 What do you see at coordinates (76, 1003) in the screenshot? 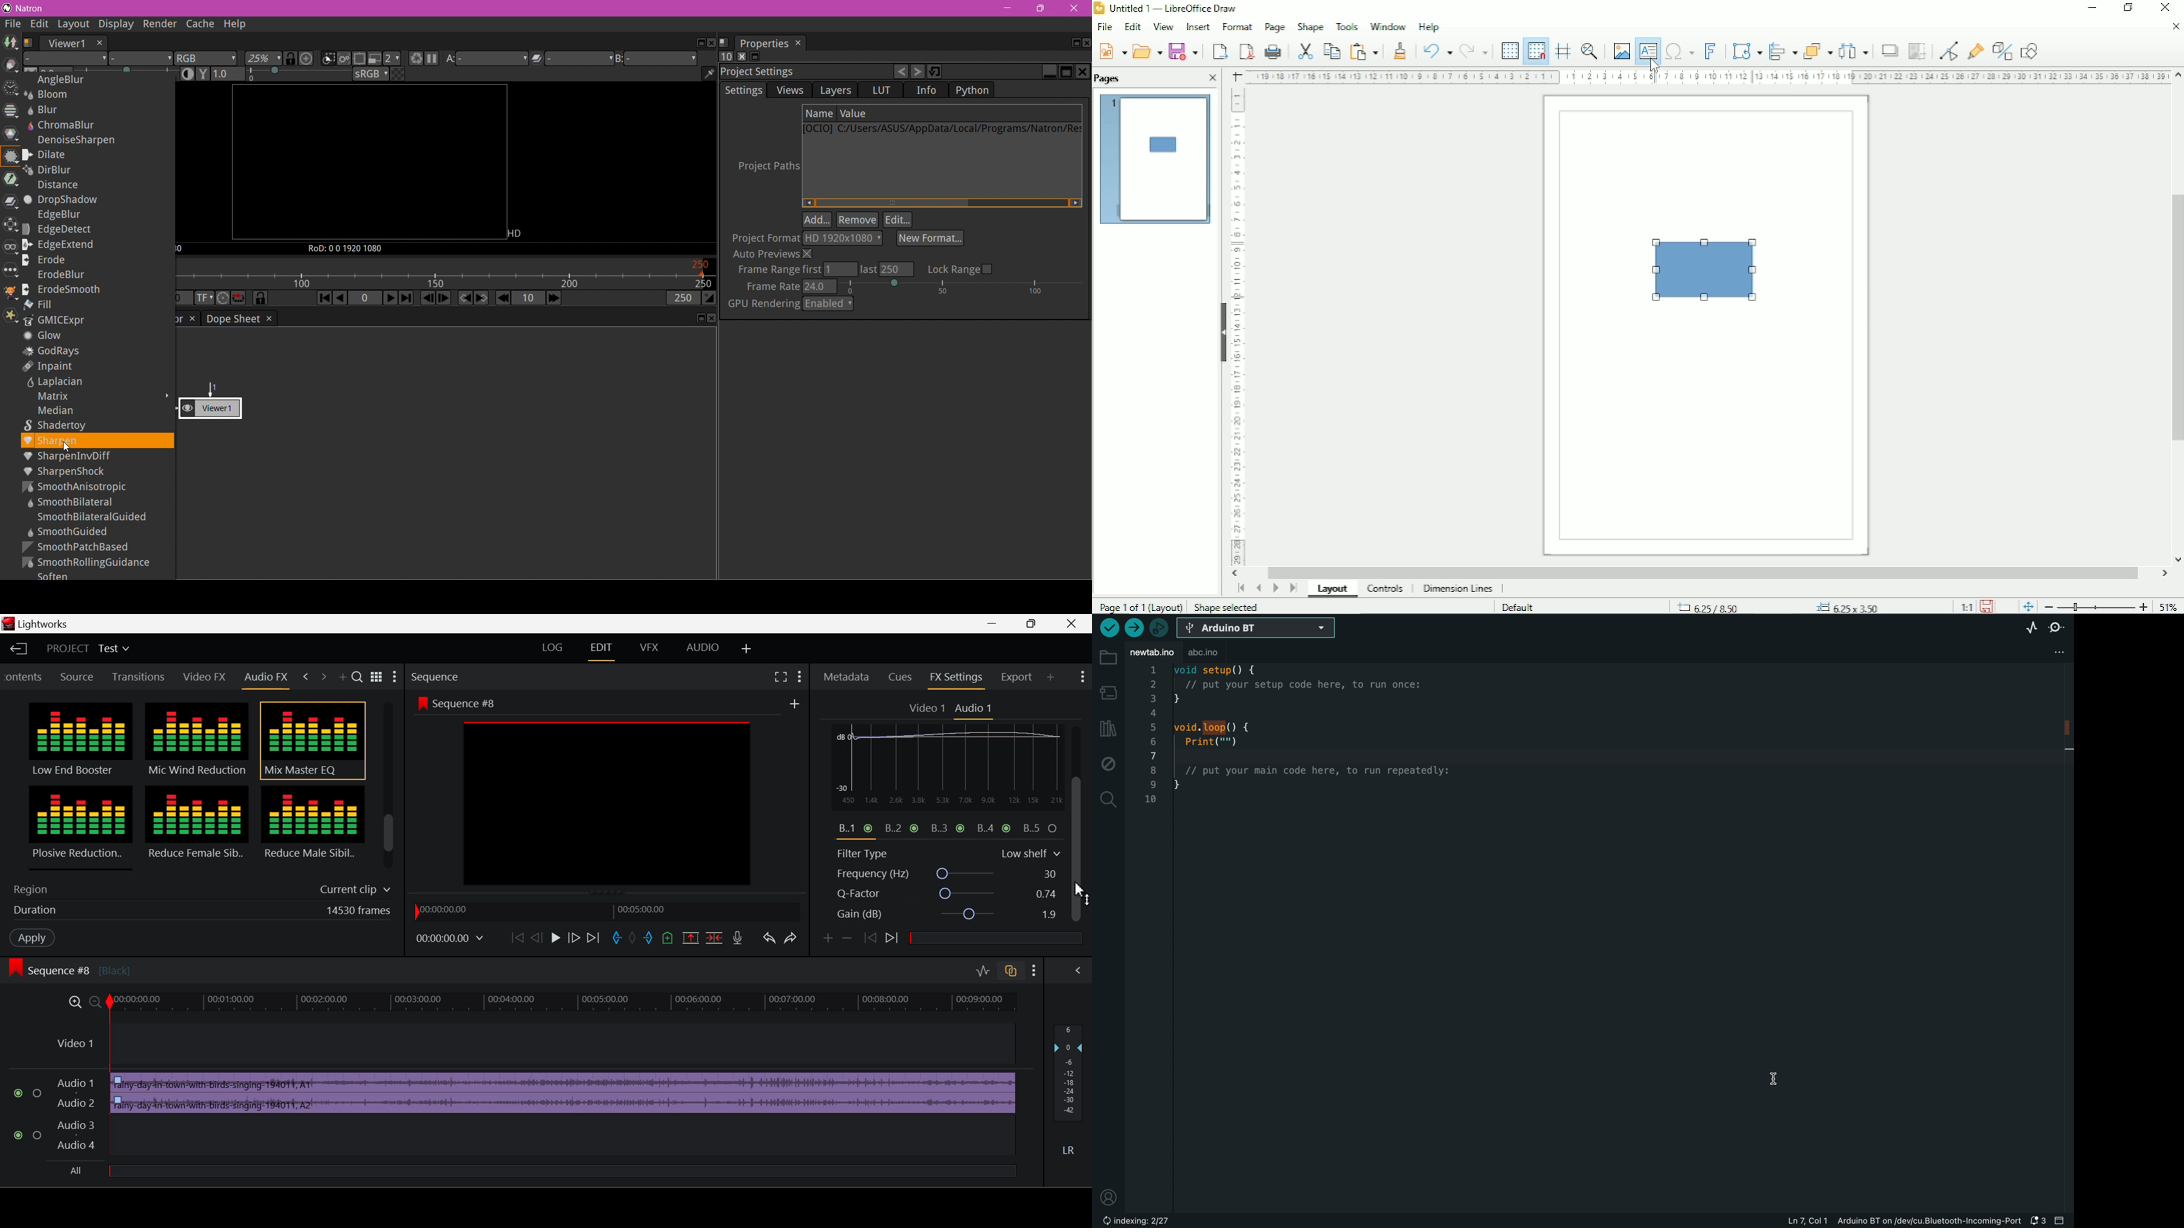
I see `Timeline Zoom In` at bounding box center [76, 1003].